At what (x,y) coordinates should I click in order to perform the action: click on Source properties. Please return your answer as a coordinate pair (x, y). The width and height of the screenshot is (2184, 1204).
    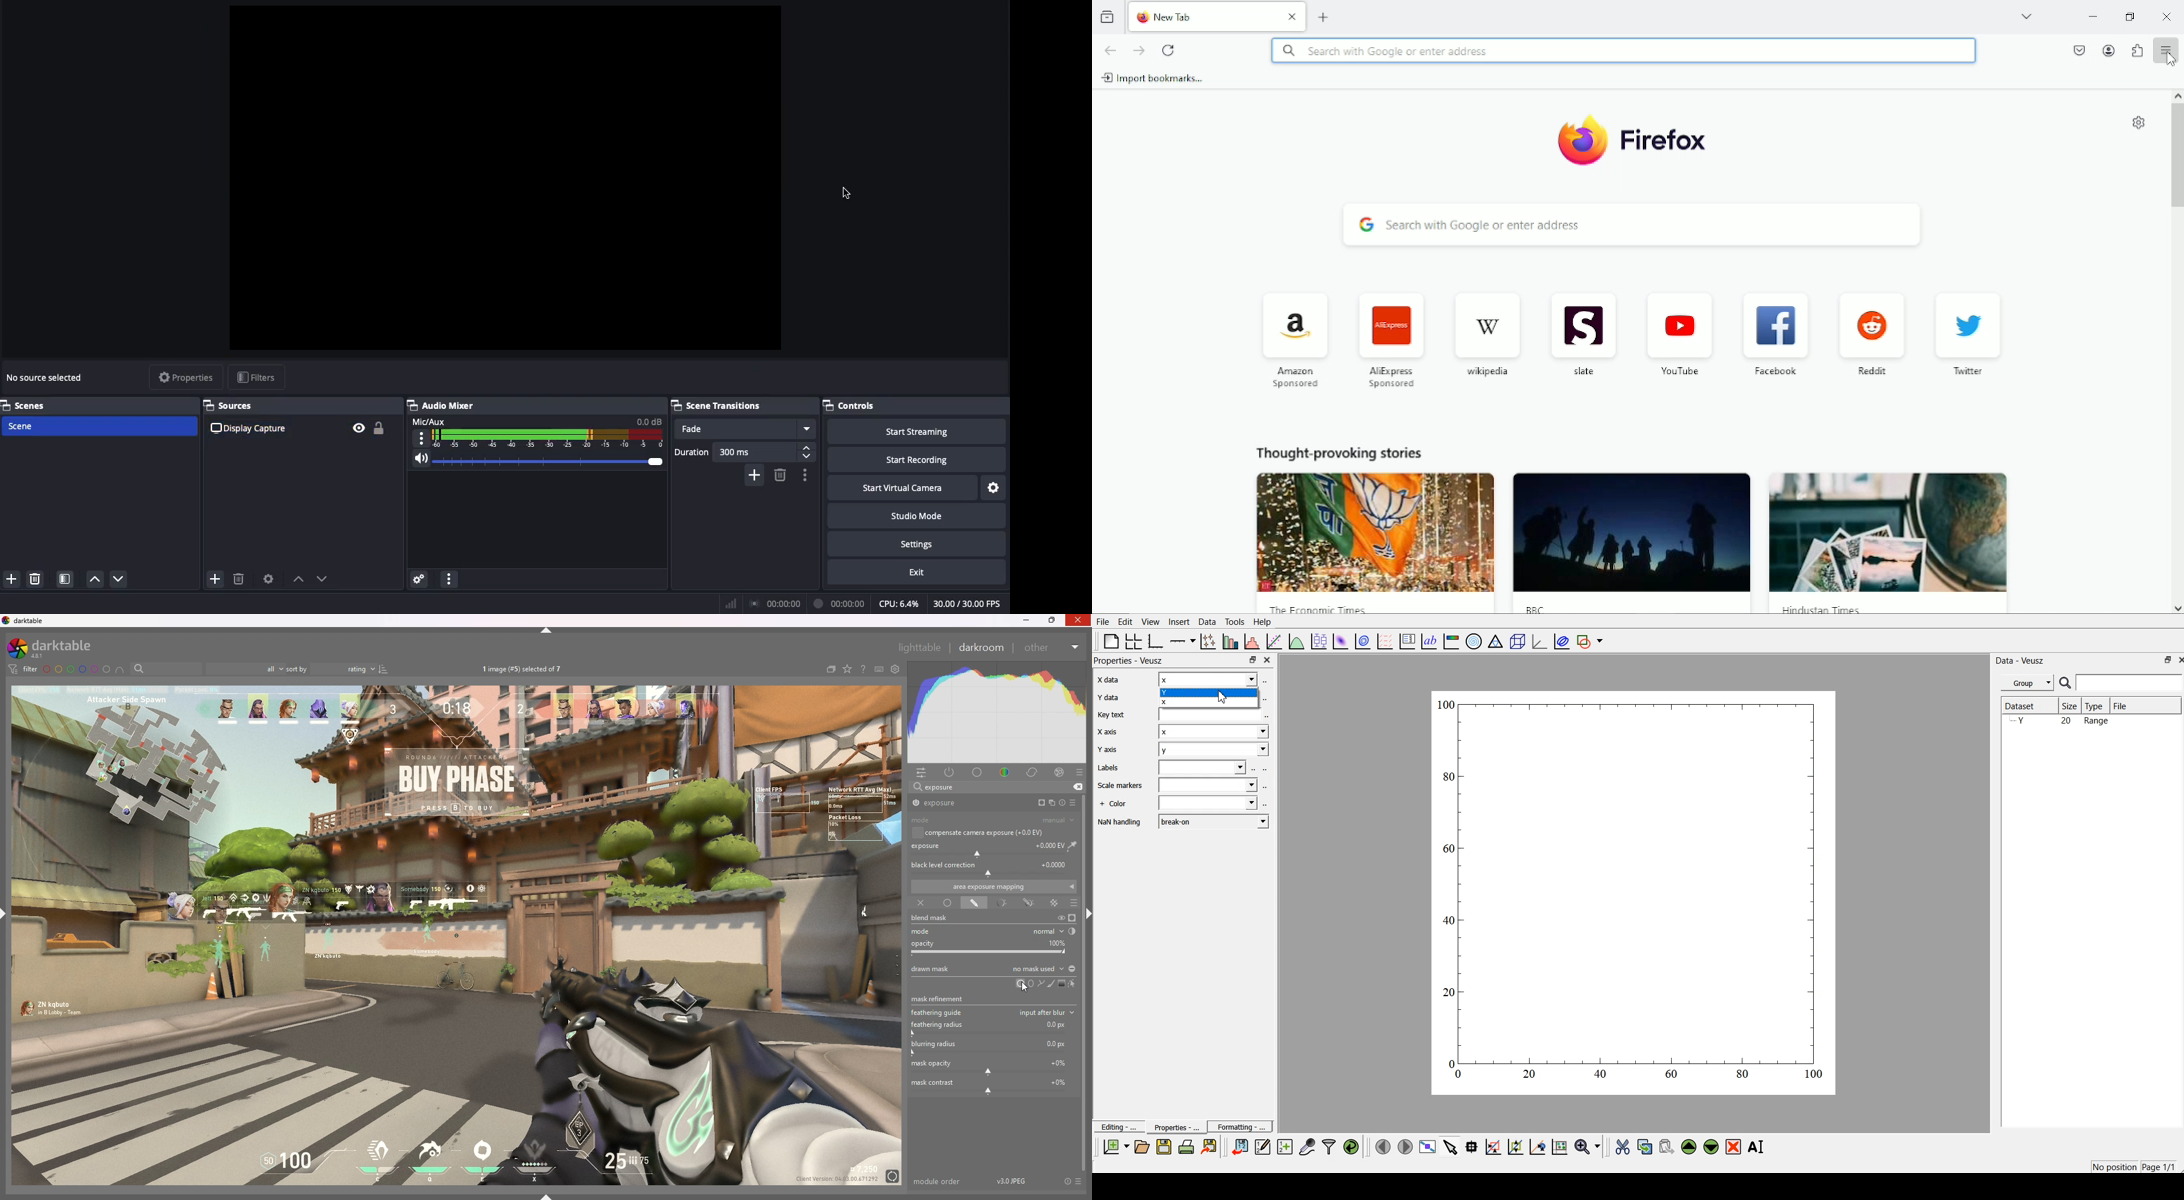
    Looking at the image, I should click on (268, 580).